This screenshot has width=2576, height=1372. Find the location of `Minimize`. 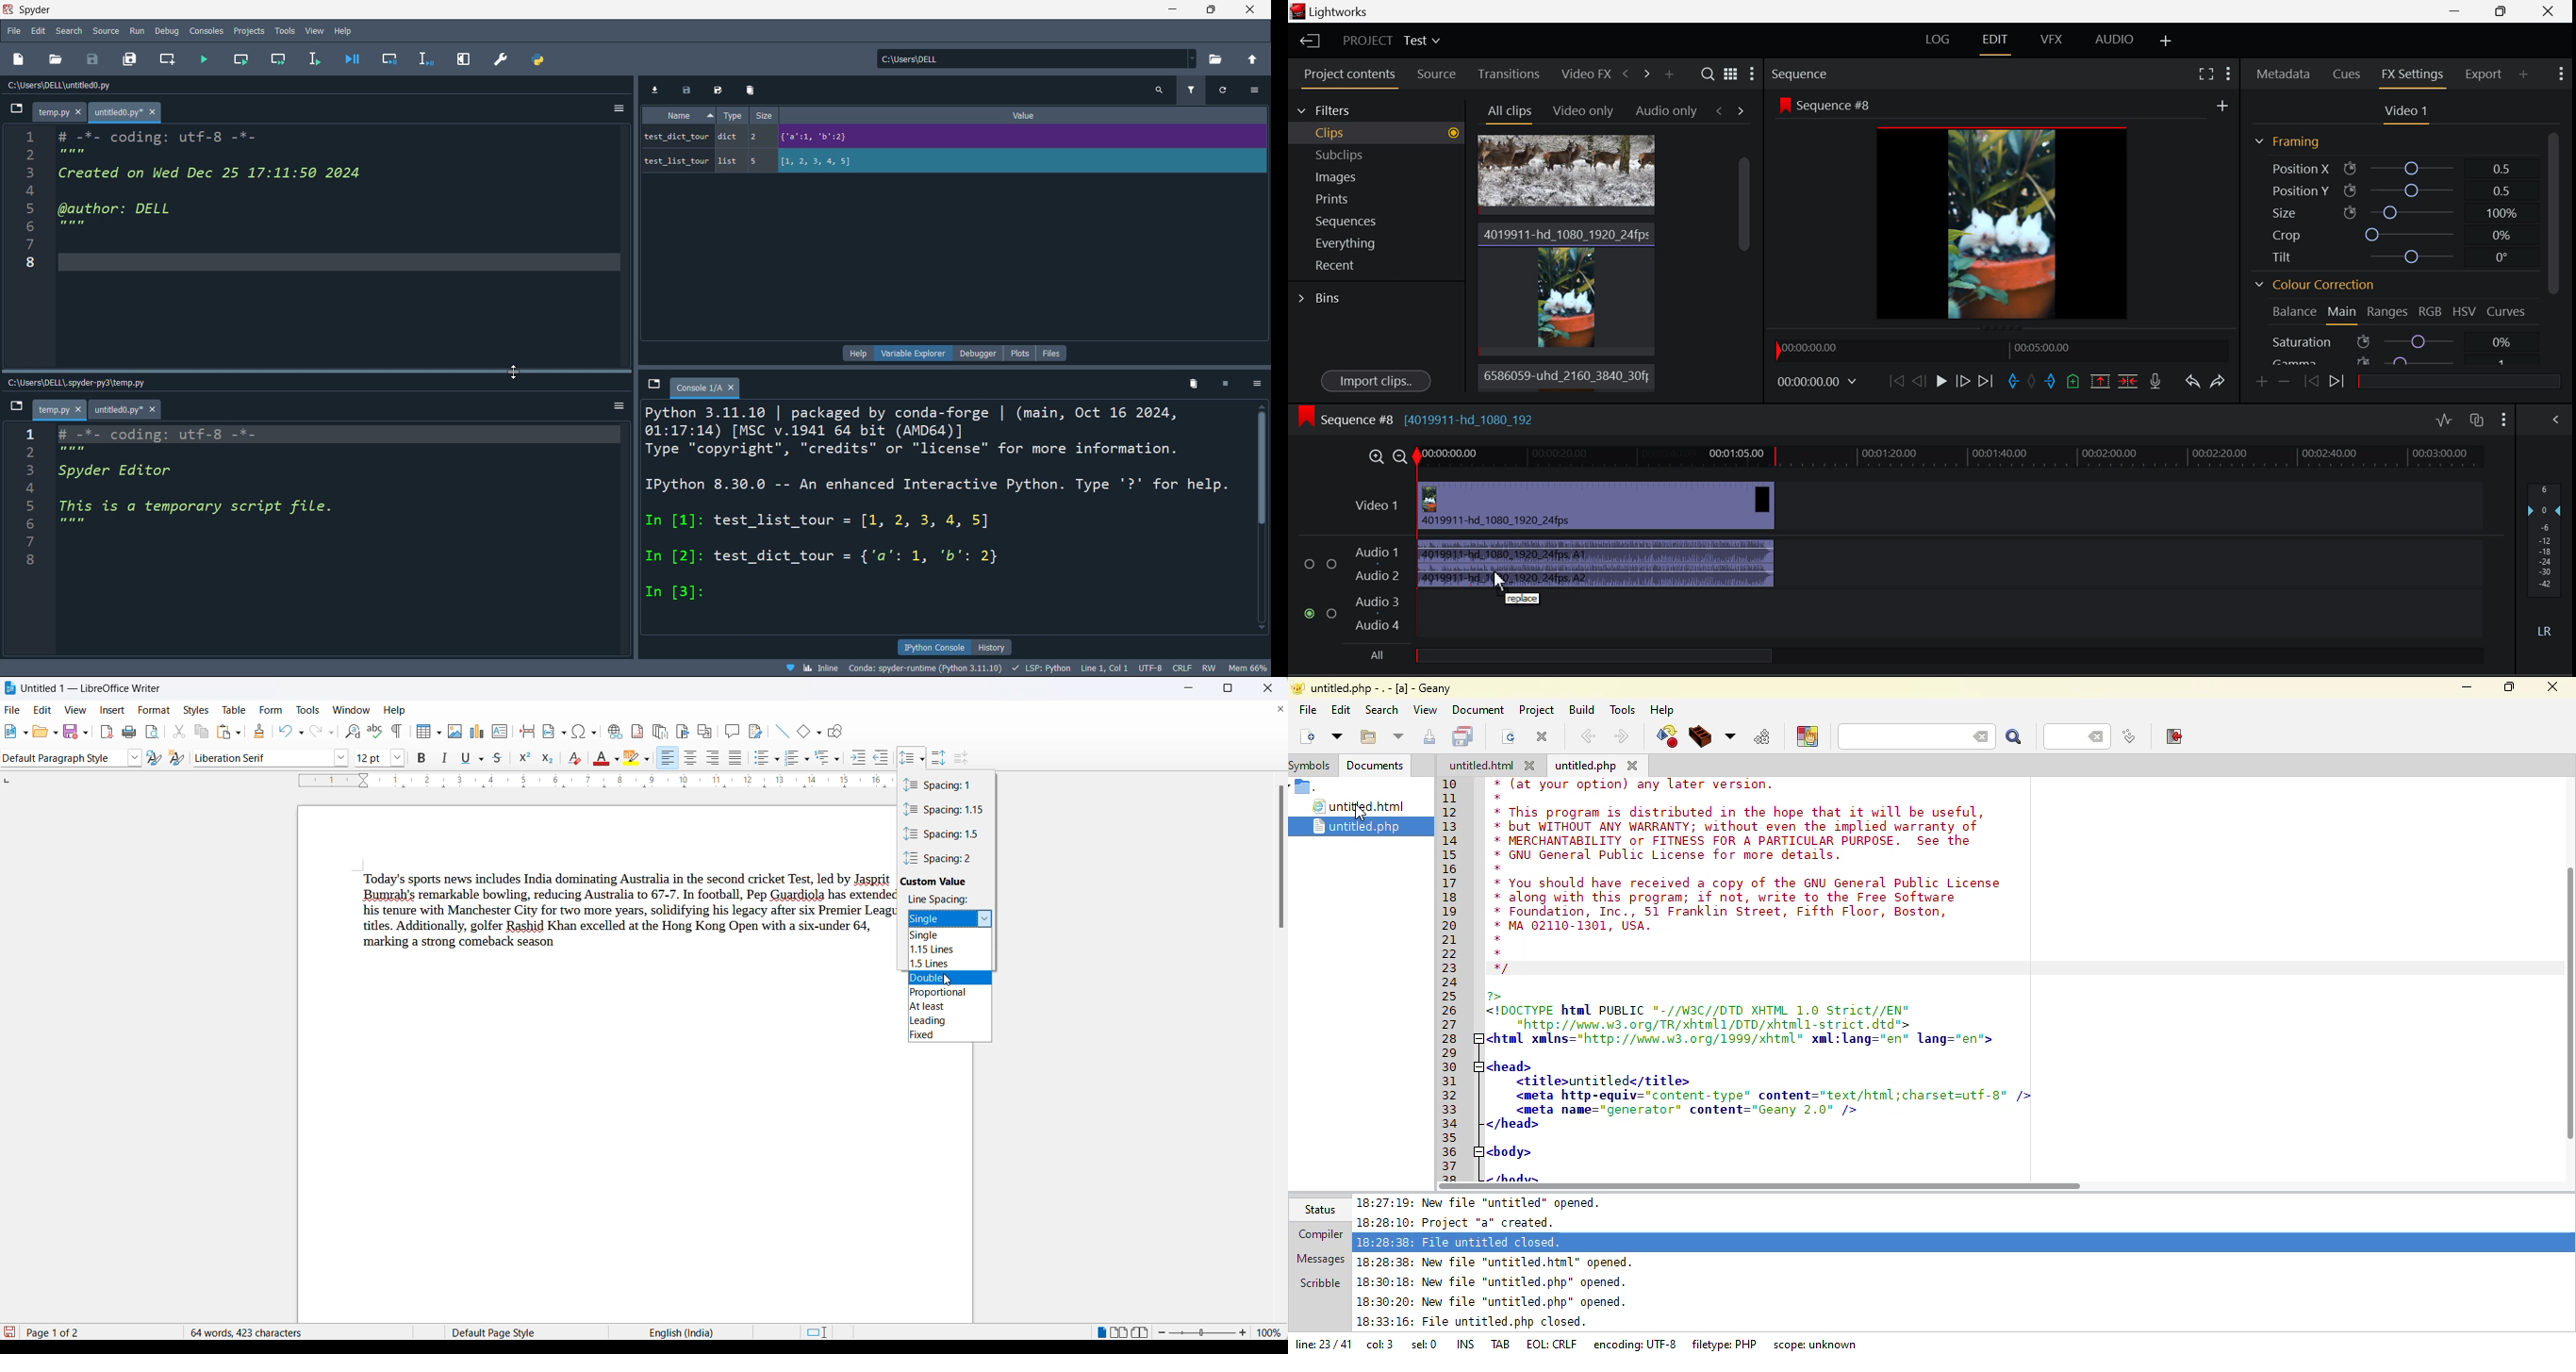

Minimize is located at coordinates (2504, 11).